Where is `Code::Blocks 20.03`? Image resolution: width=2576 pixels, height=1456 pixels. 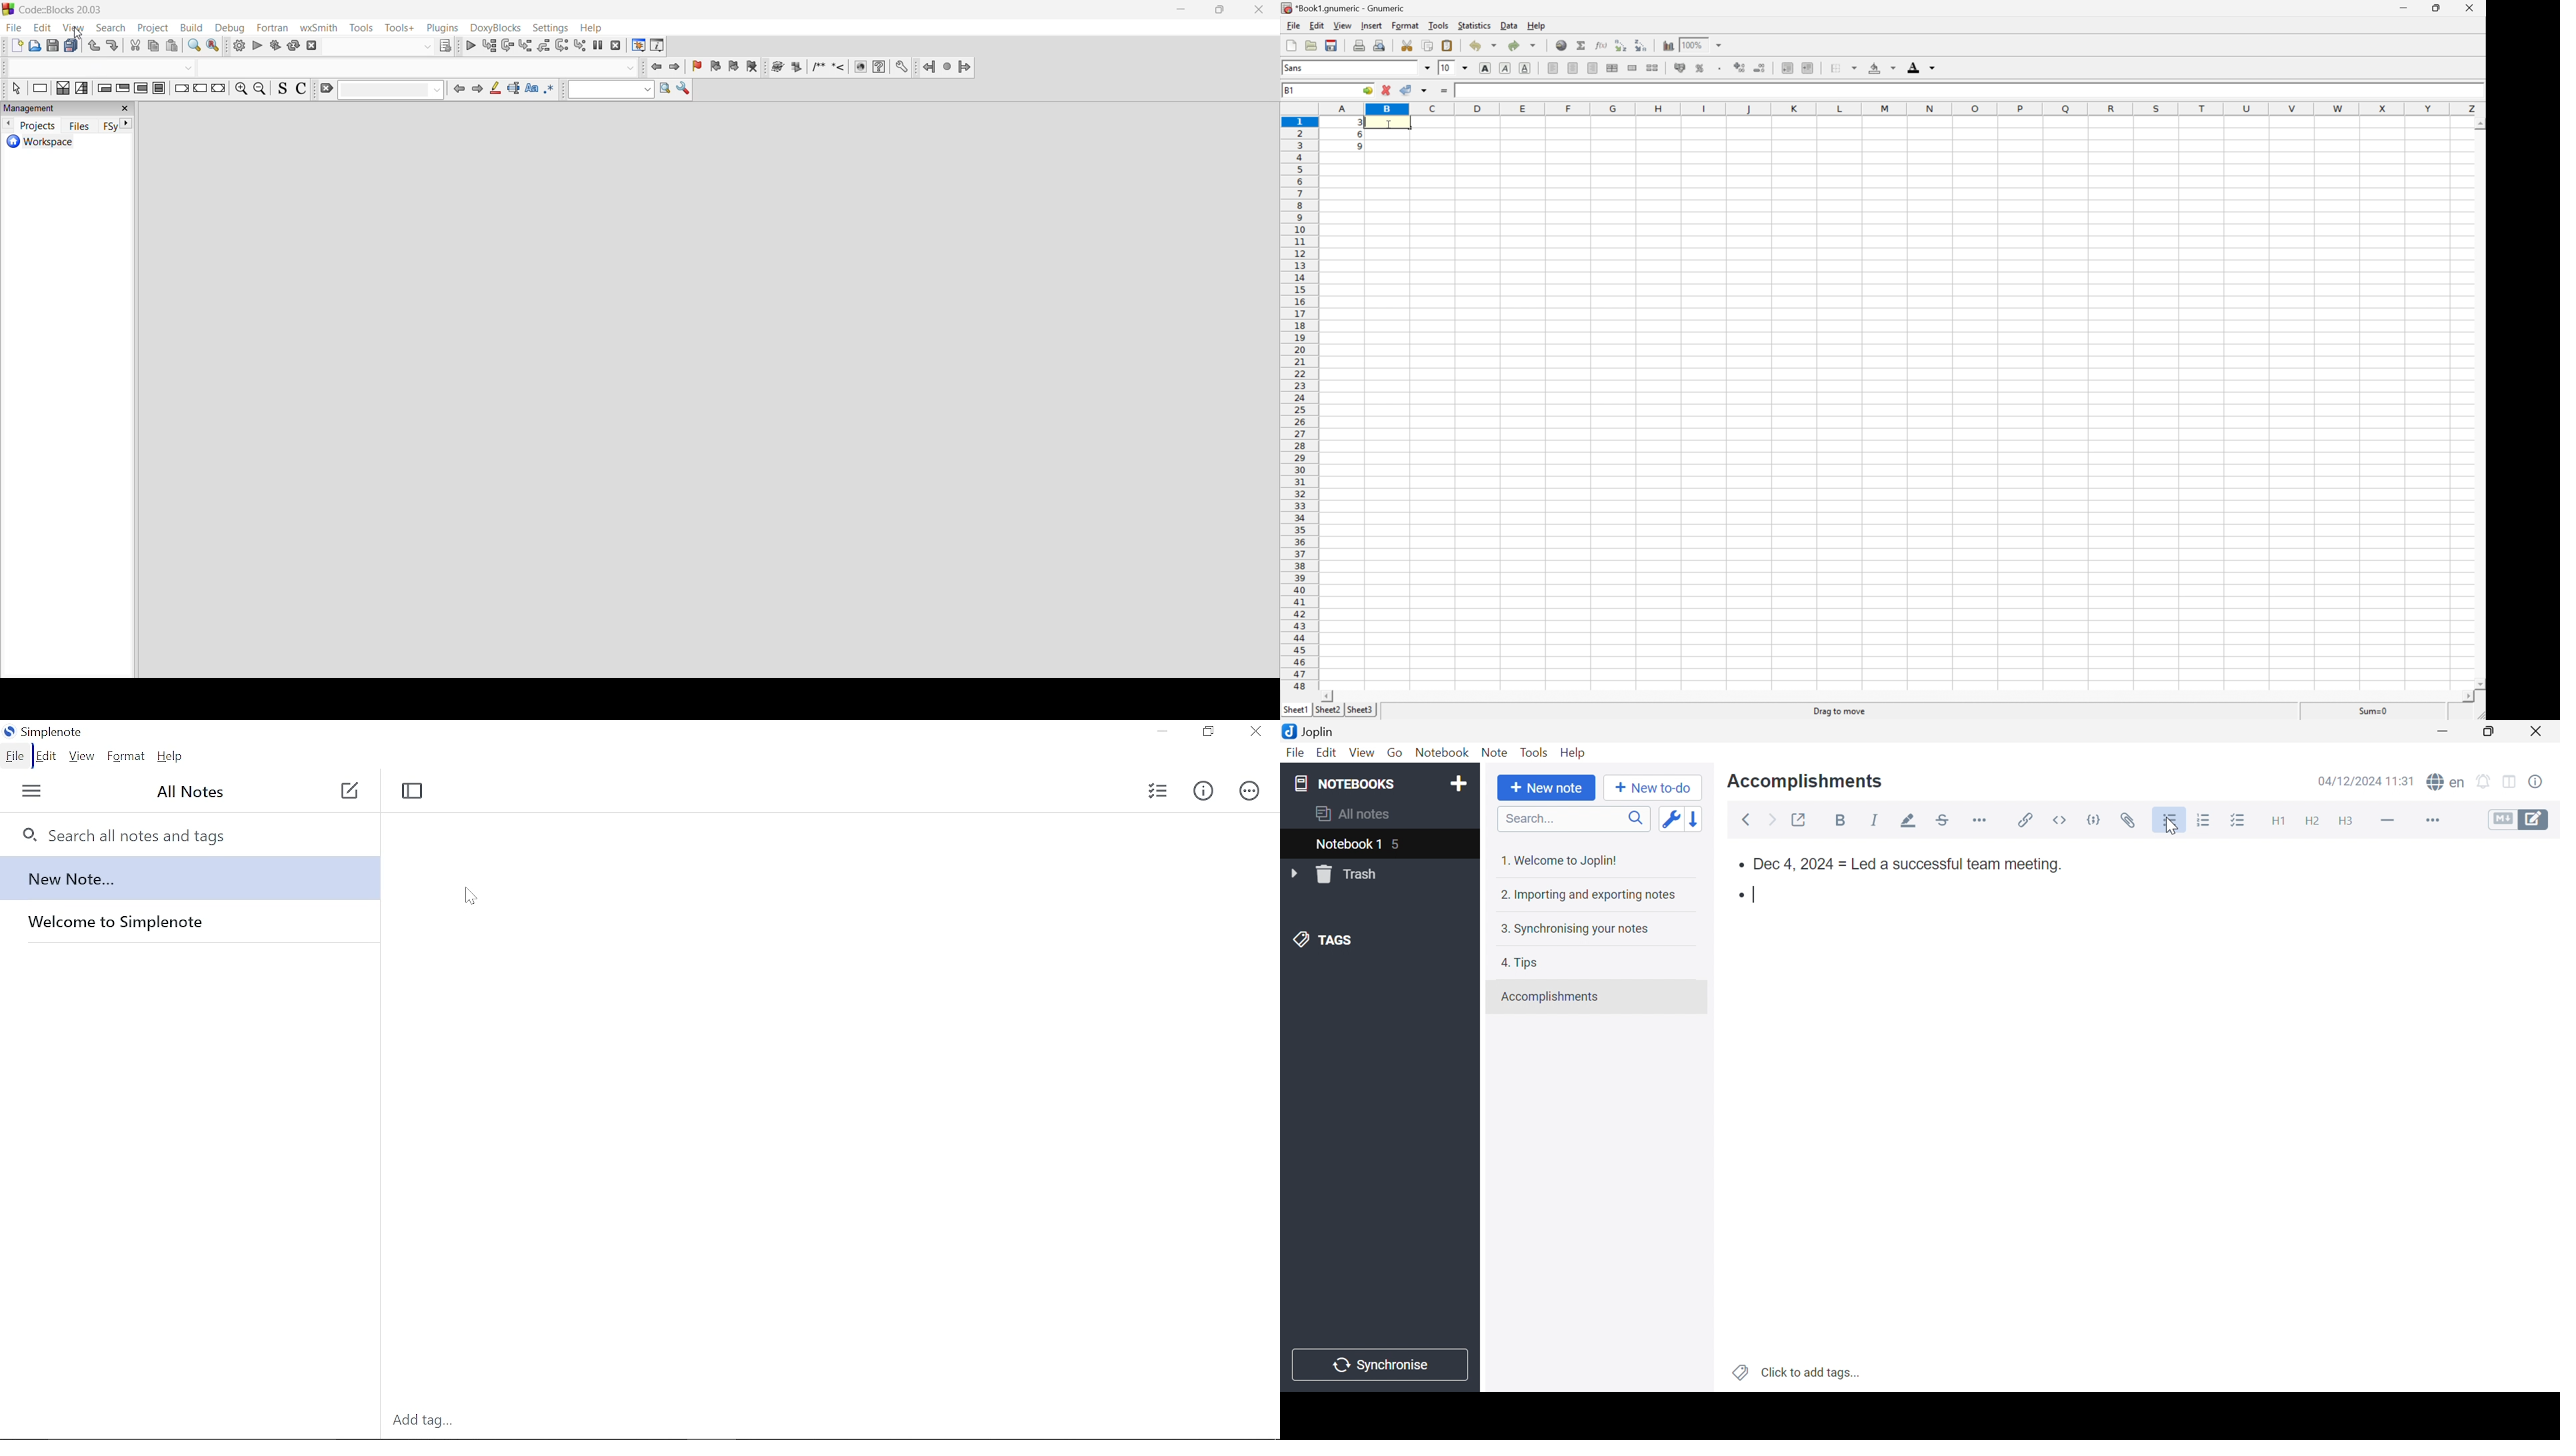 Code::Blocks 20.03 is located at coordinates (53, 10).